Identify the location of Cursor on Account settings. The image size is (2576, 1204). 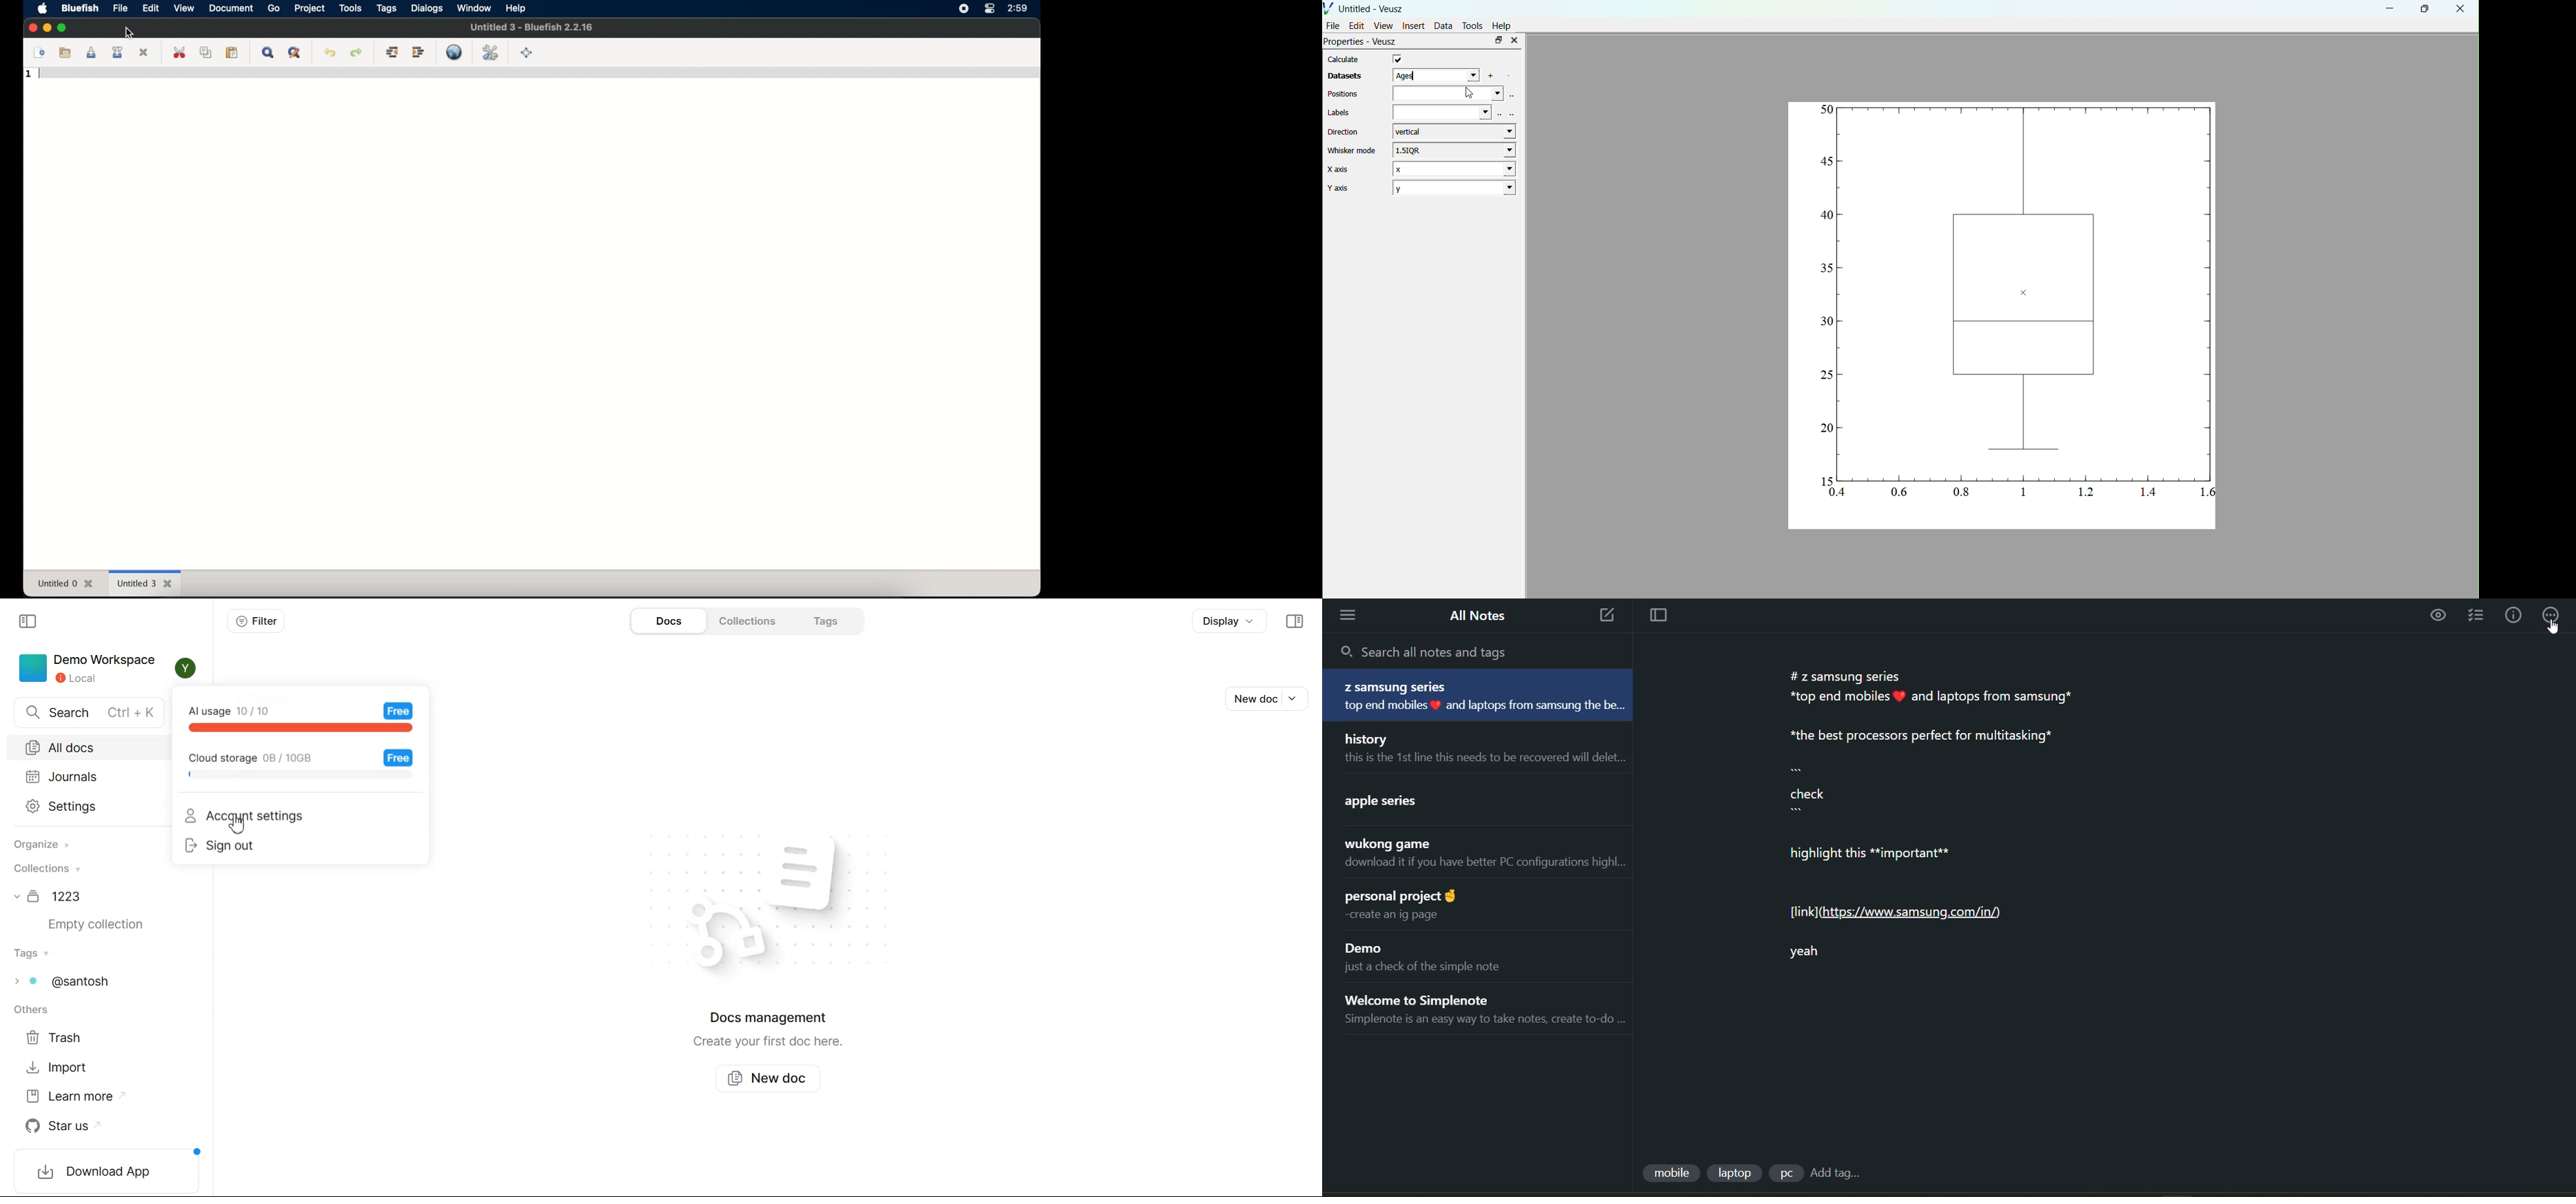
(239, 824).